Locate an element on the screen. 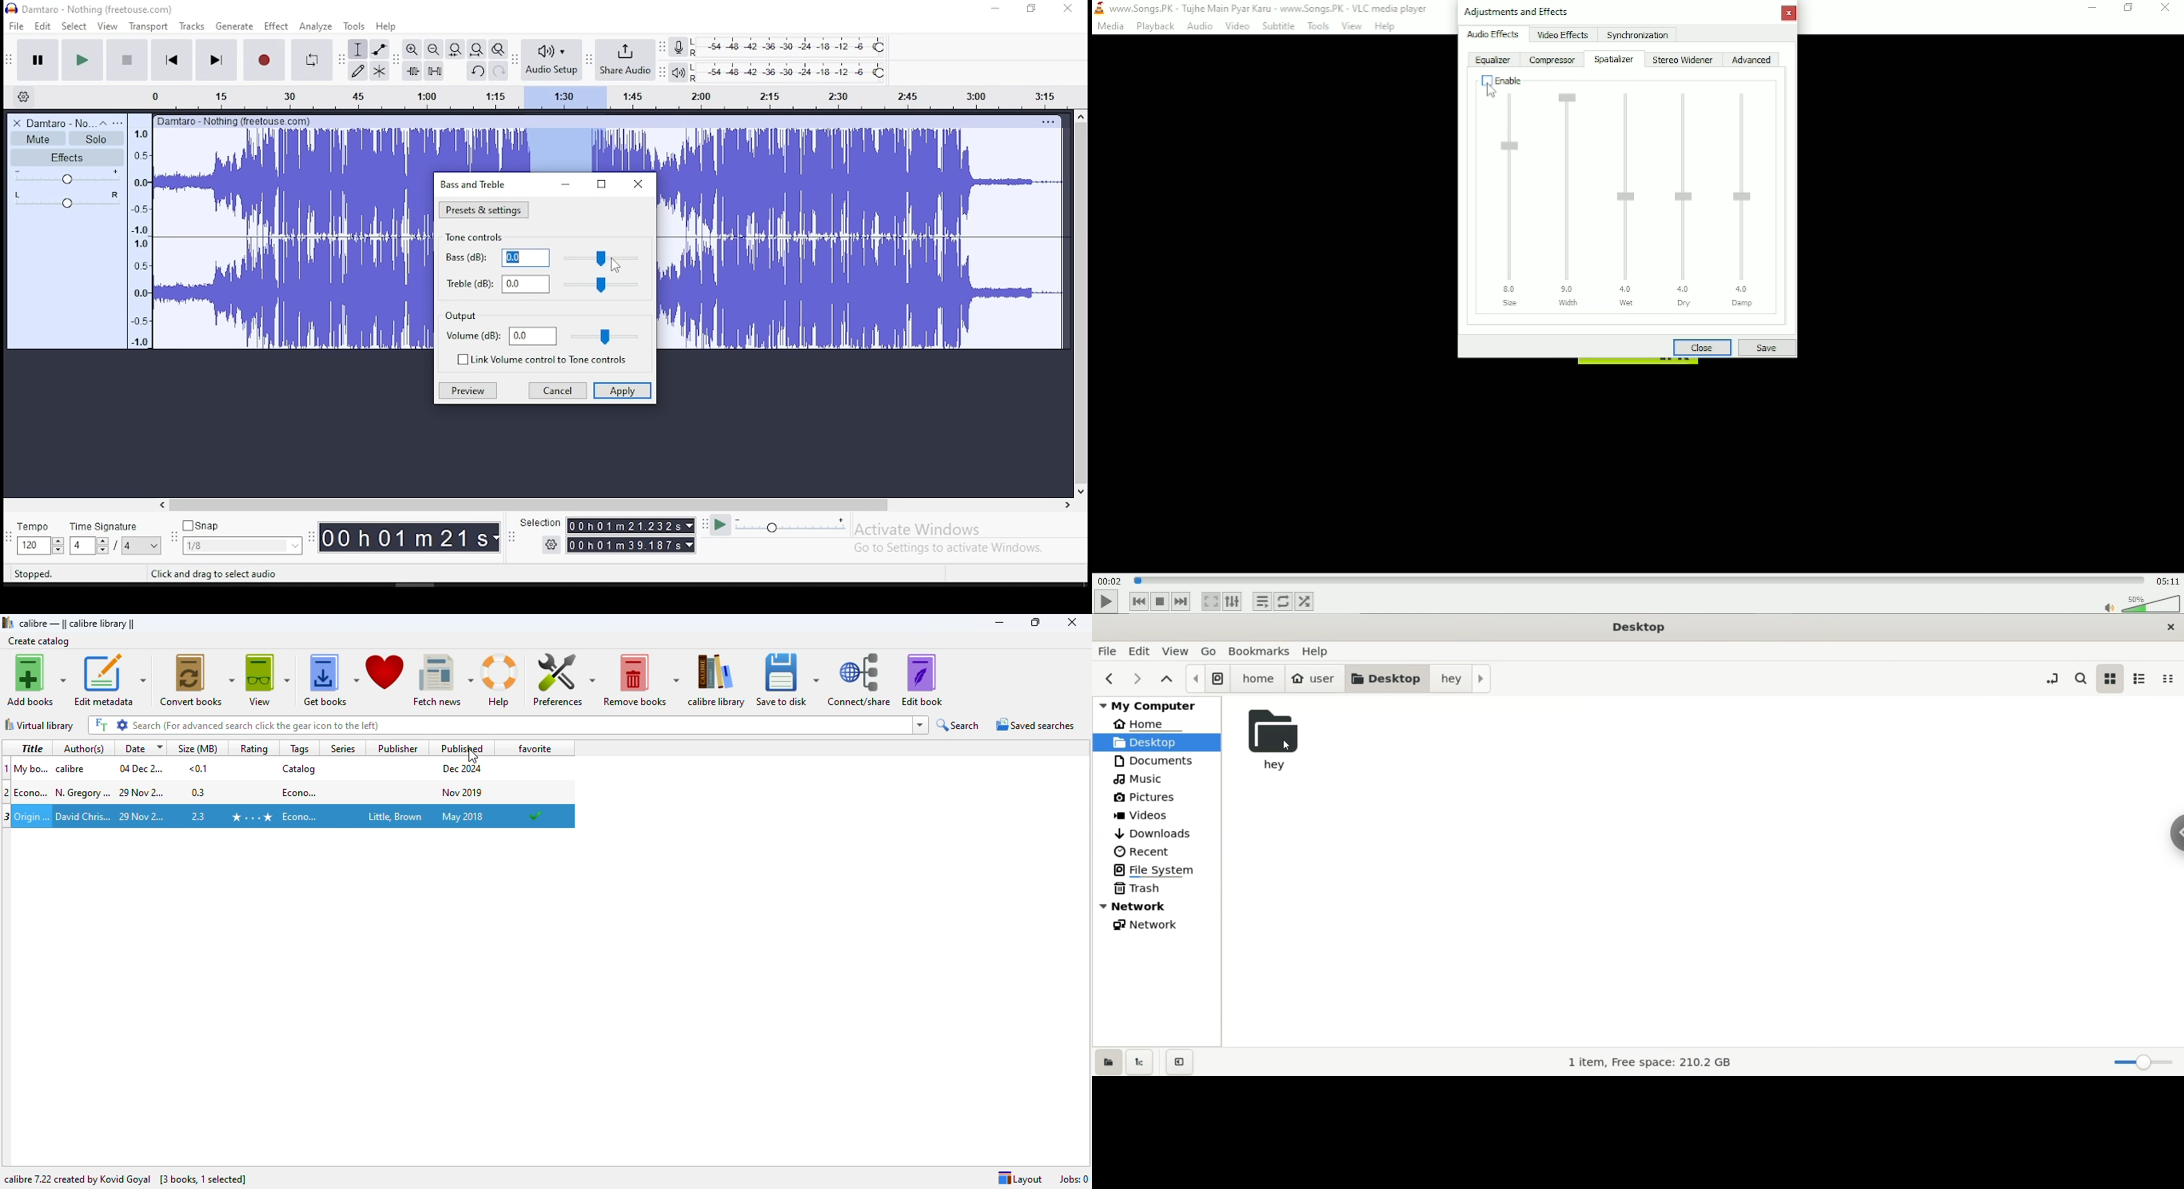 Image resolution: width=2184 pixels, height=1204 pixels. /4 is located at coordinates (128, 545).